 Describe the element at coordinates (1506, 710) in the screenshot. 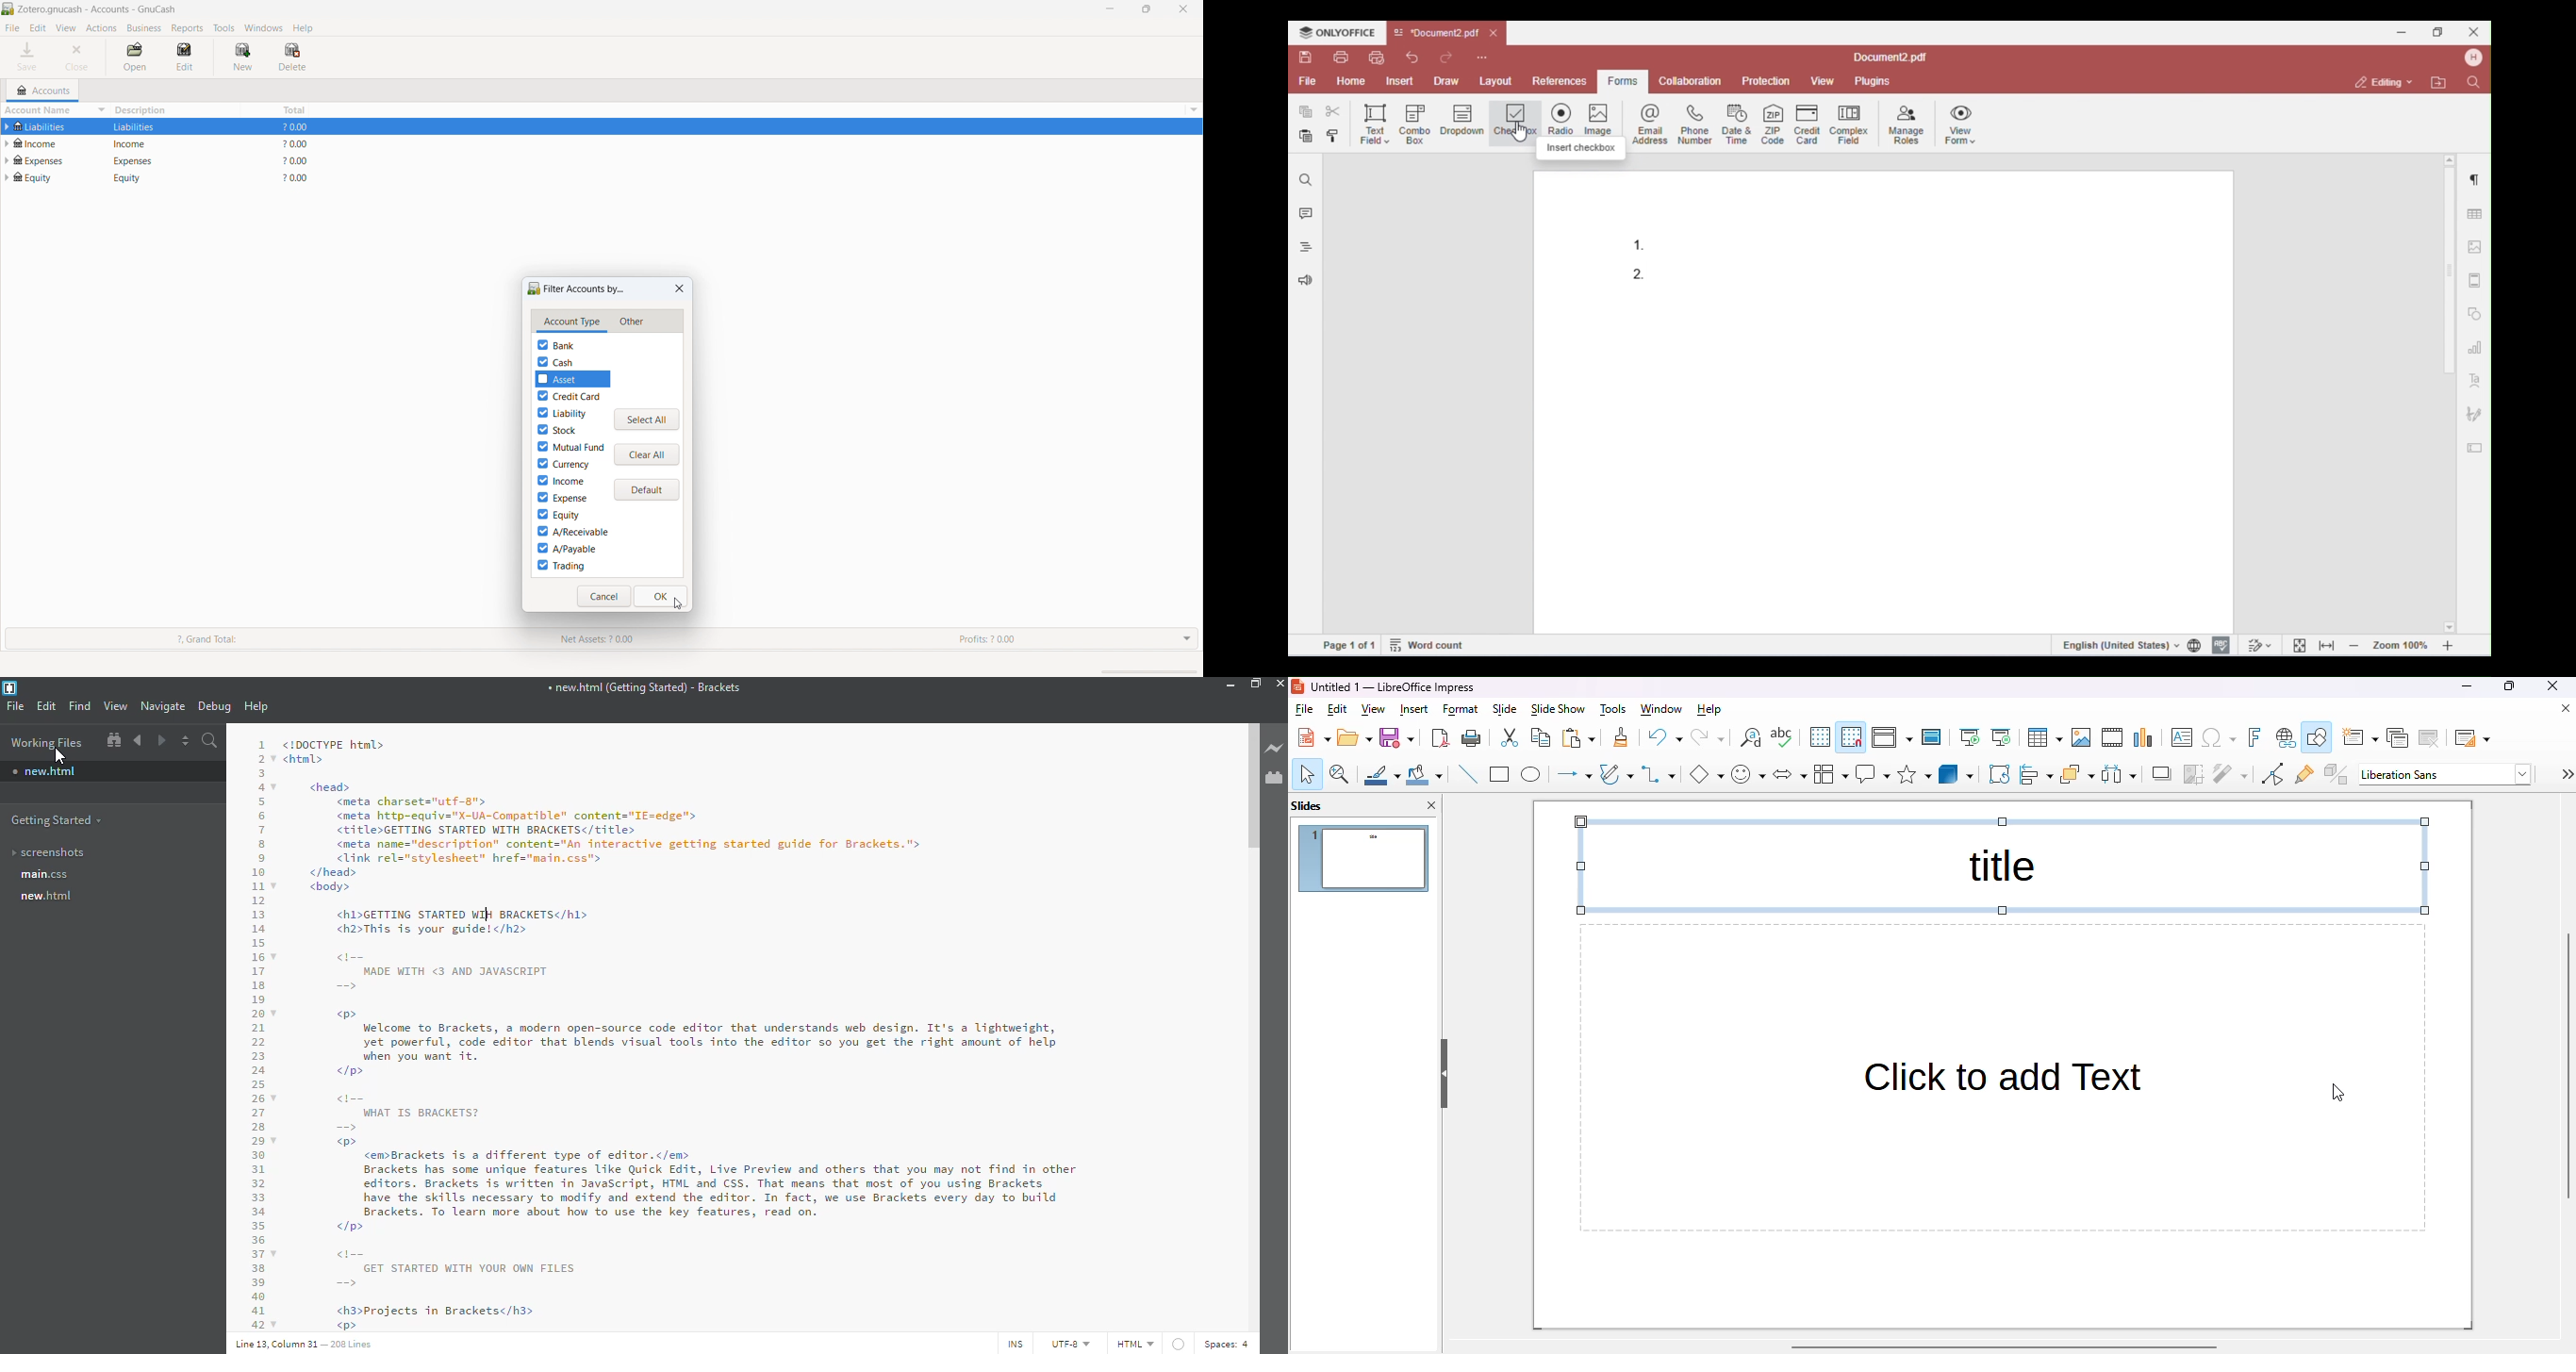

I see `slide` at that location.